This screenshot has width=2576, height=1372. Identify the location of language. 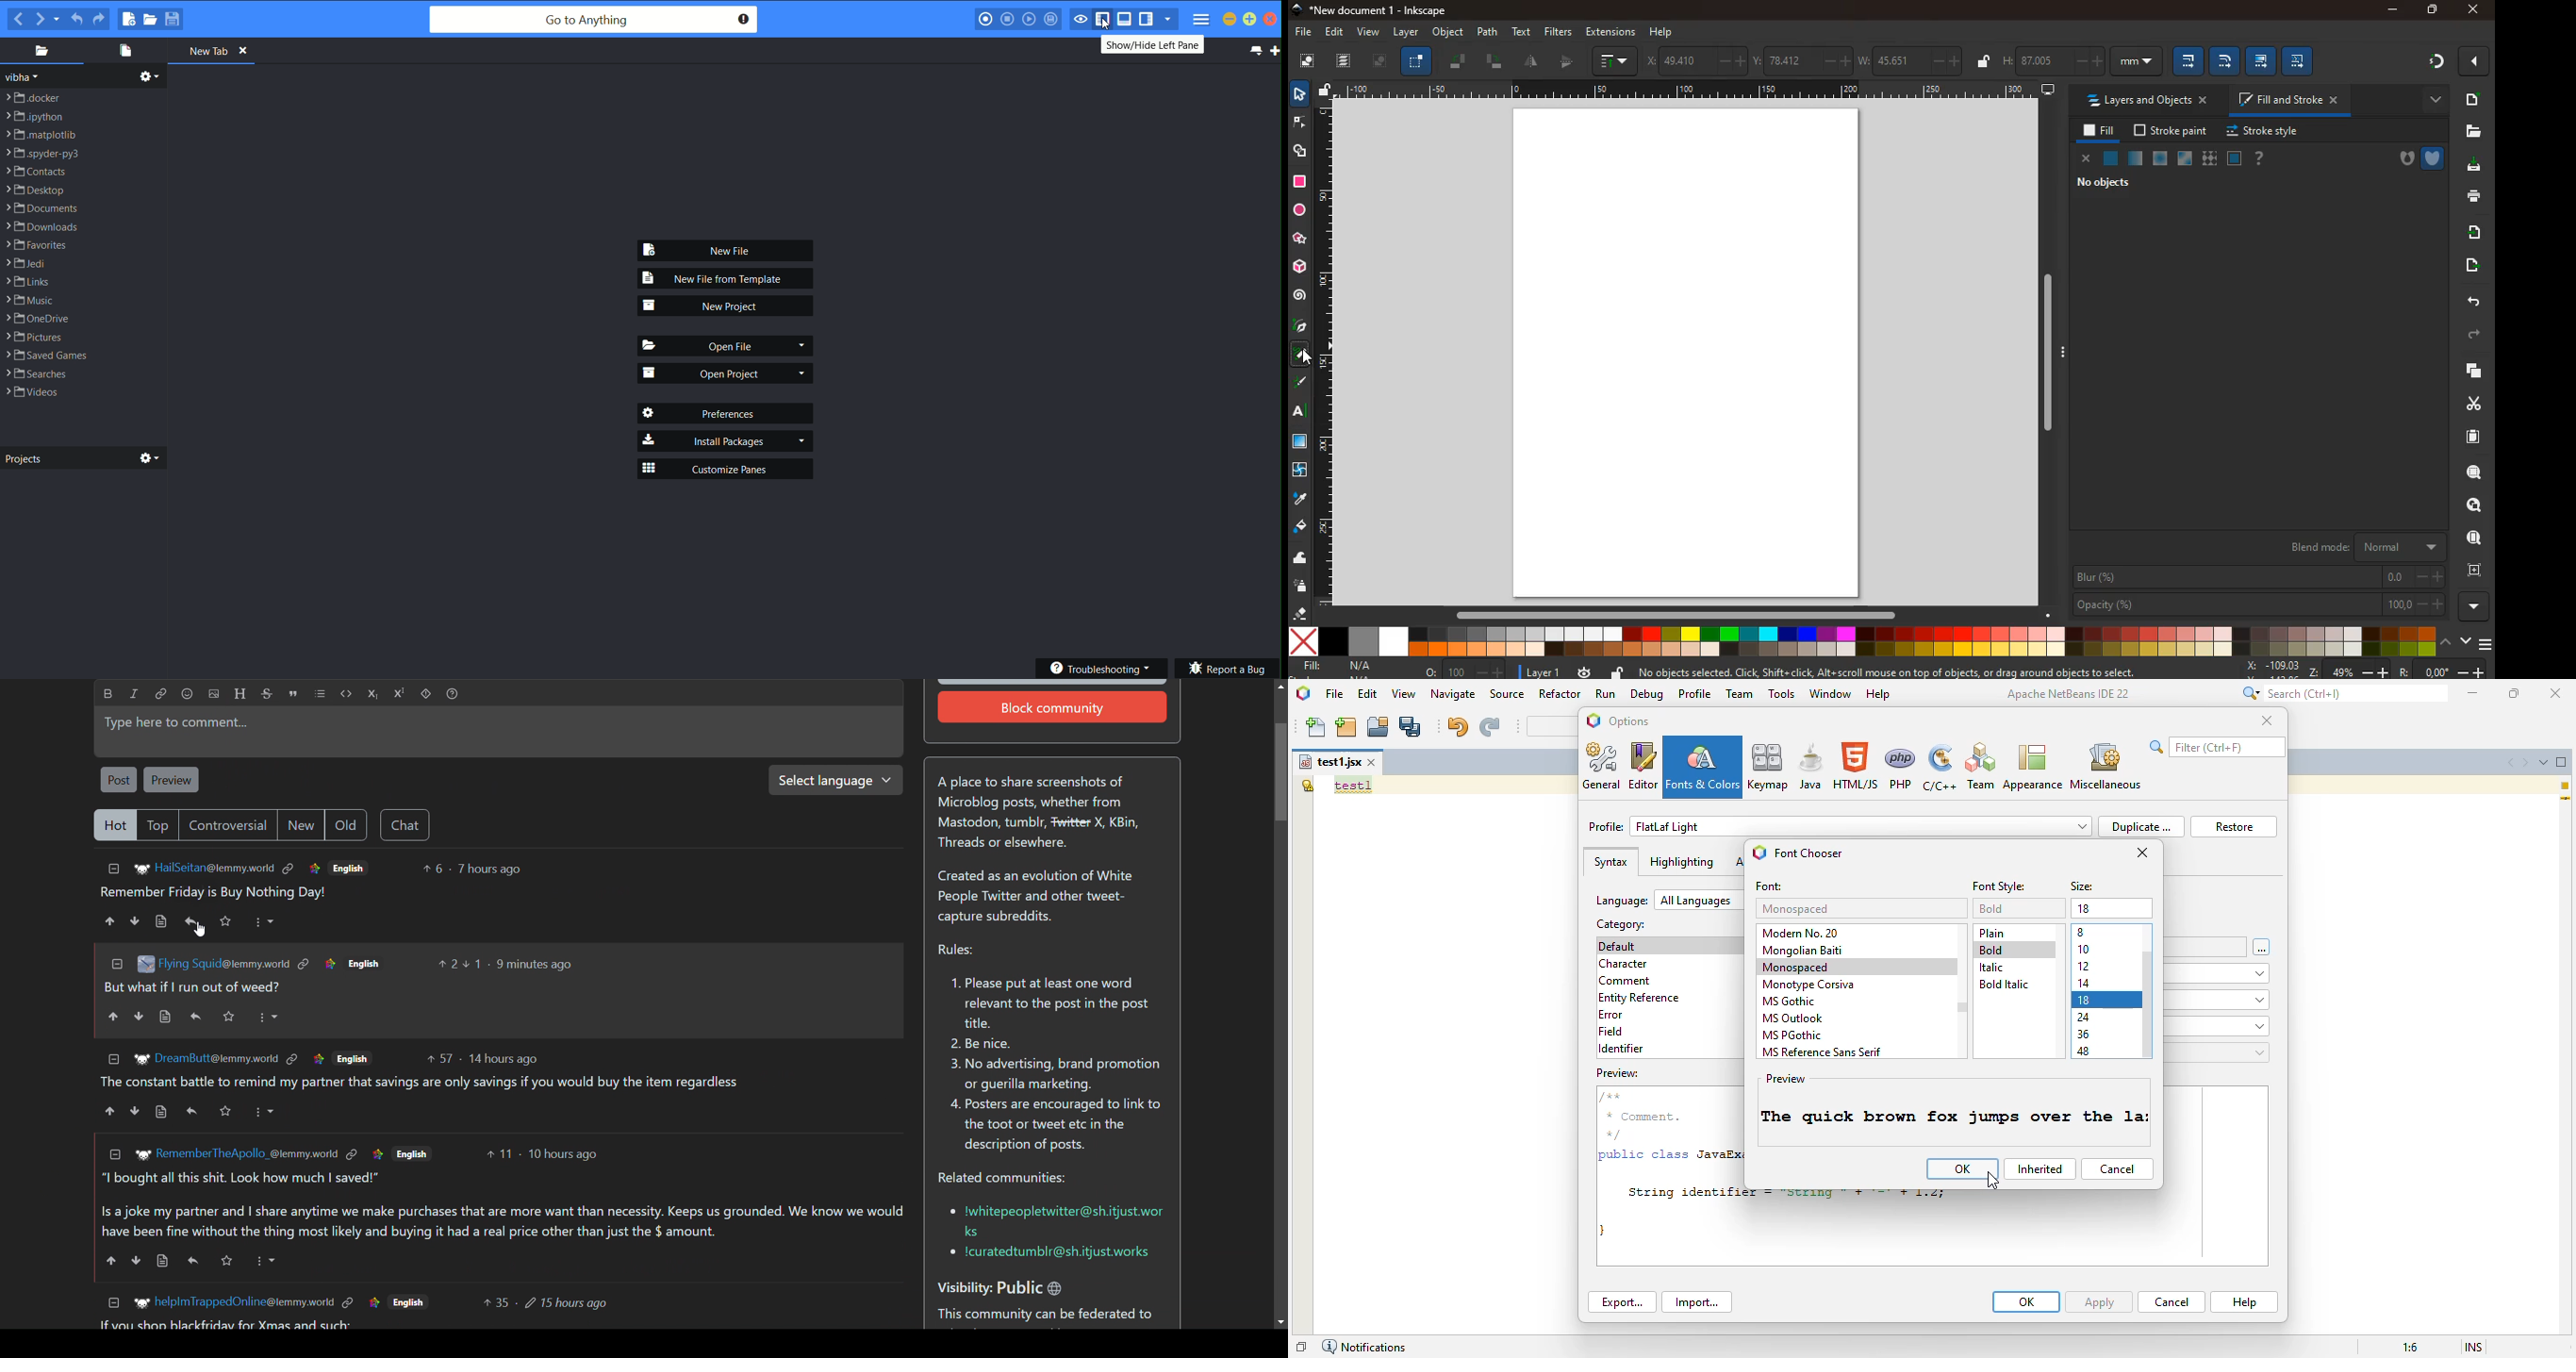
(364, 964).